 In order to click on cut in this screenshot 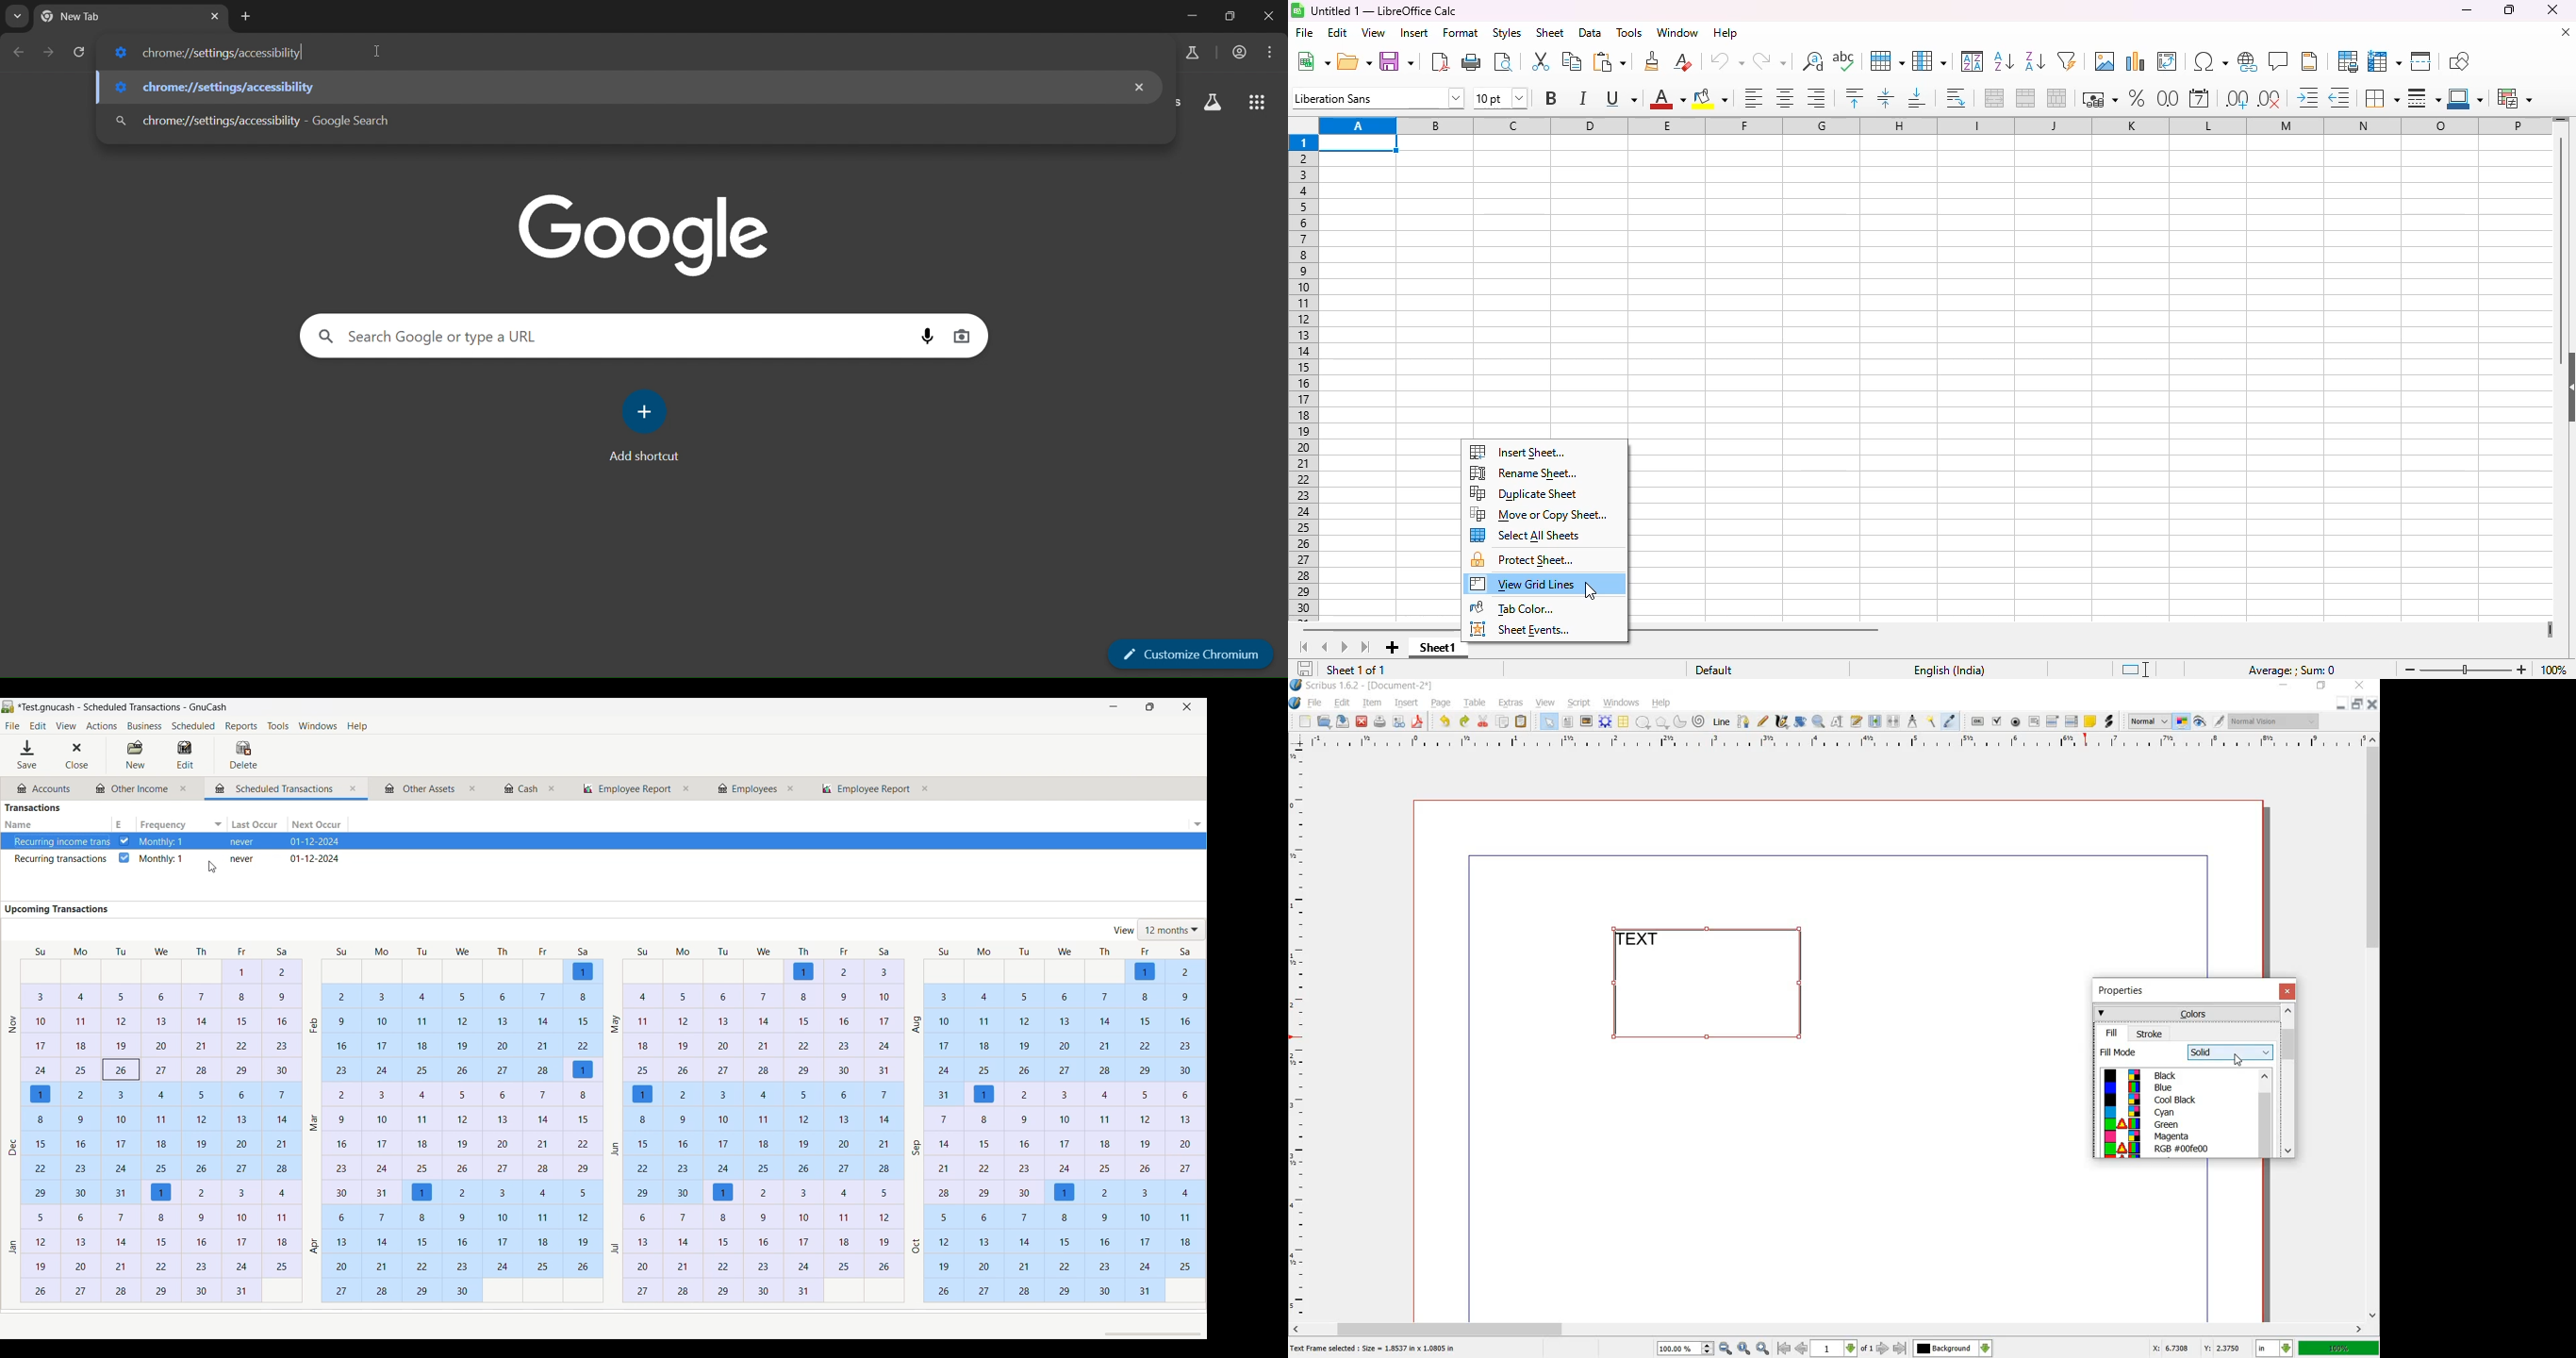, I will do `click(1484, 722)`.